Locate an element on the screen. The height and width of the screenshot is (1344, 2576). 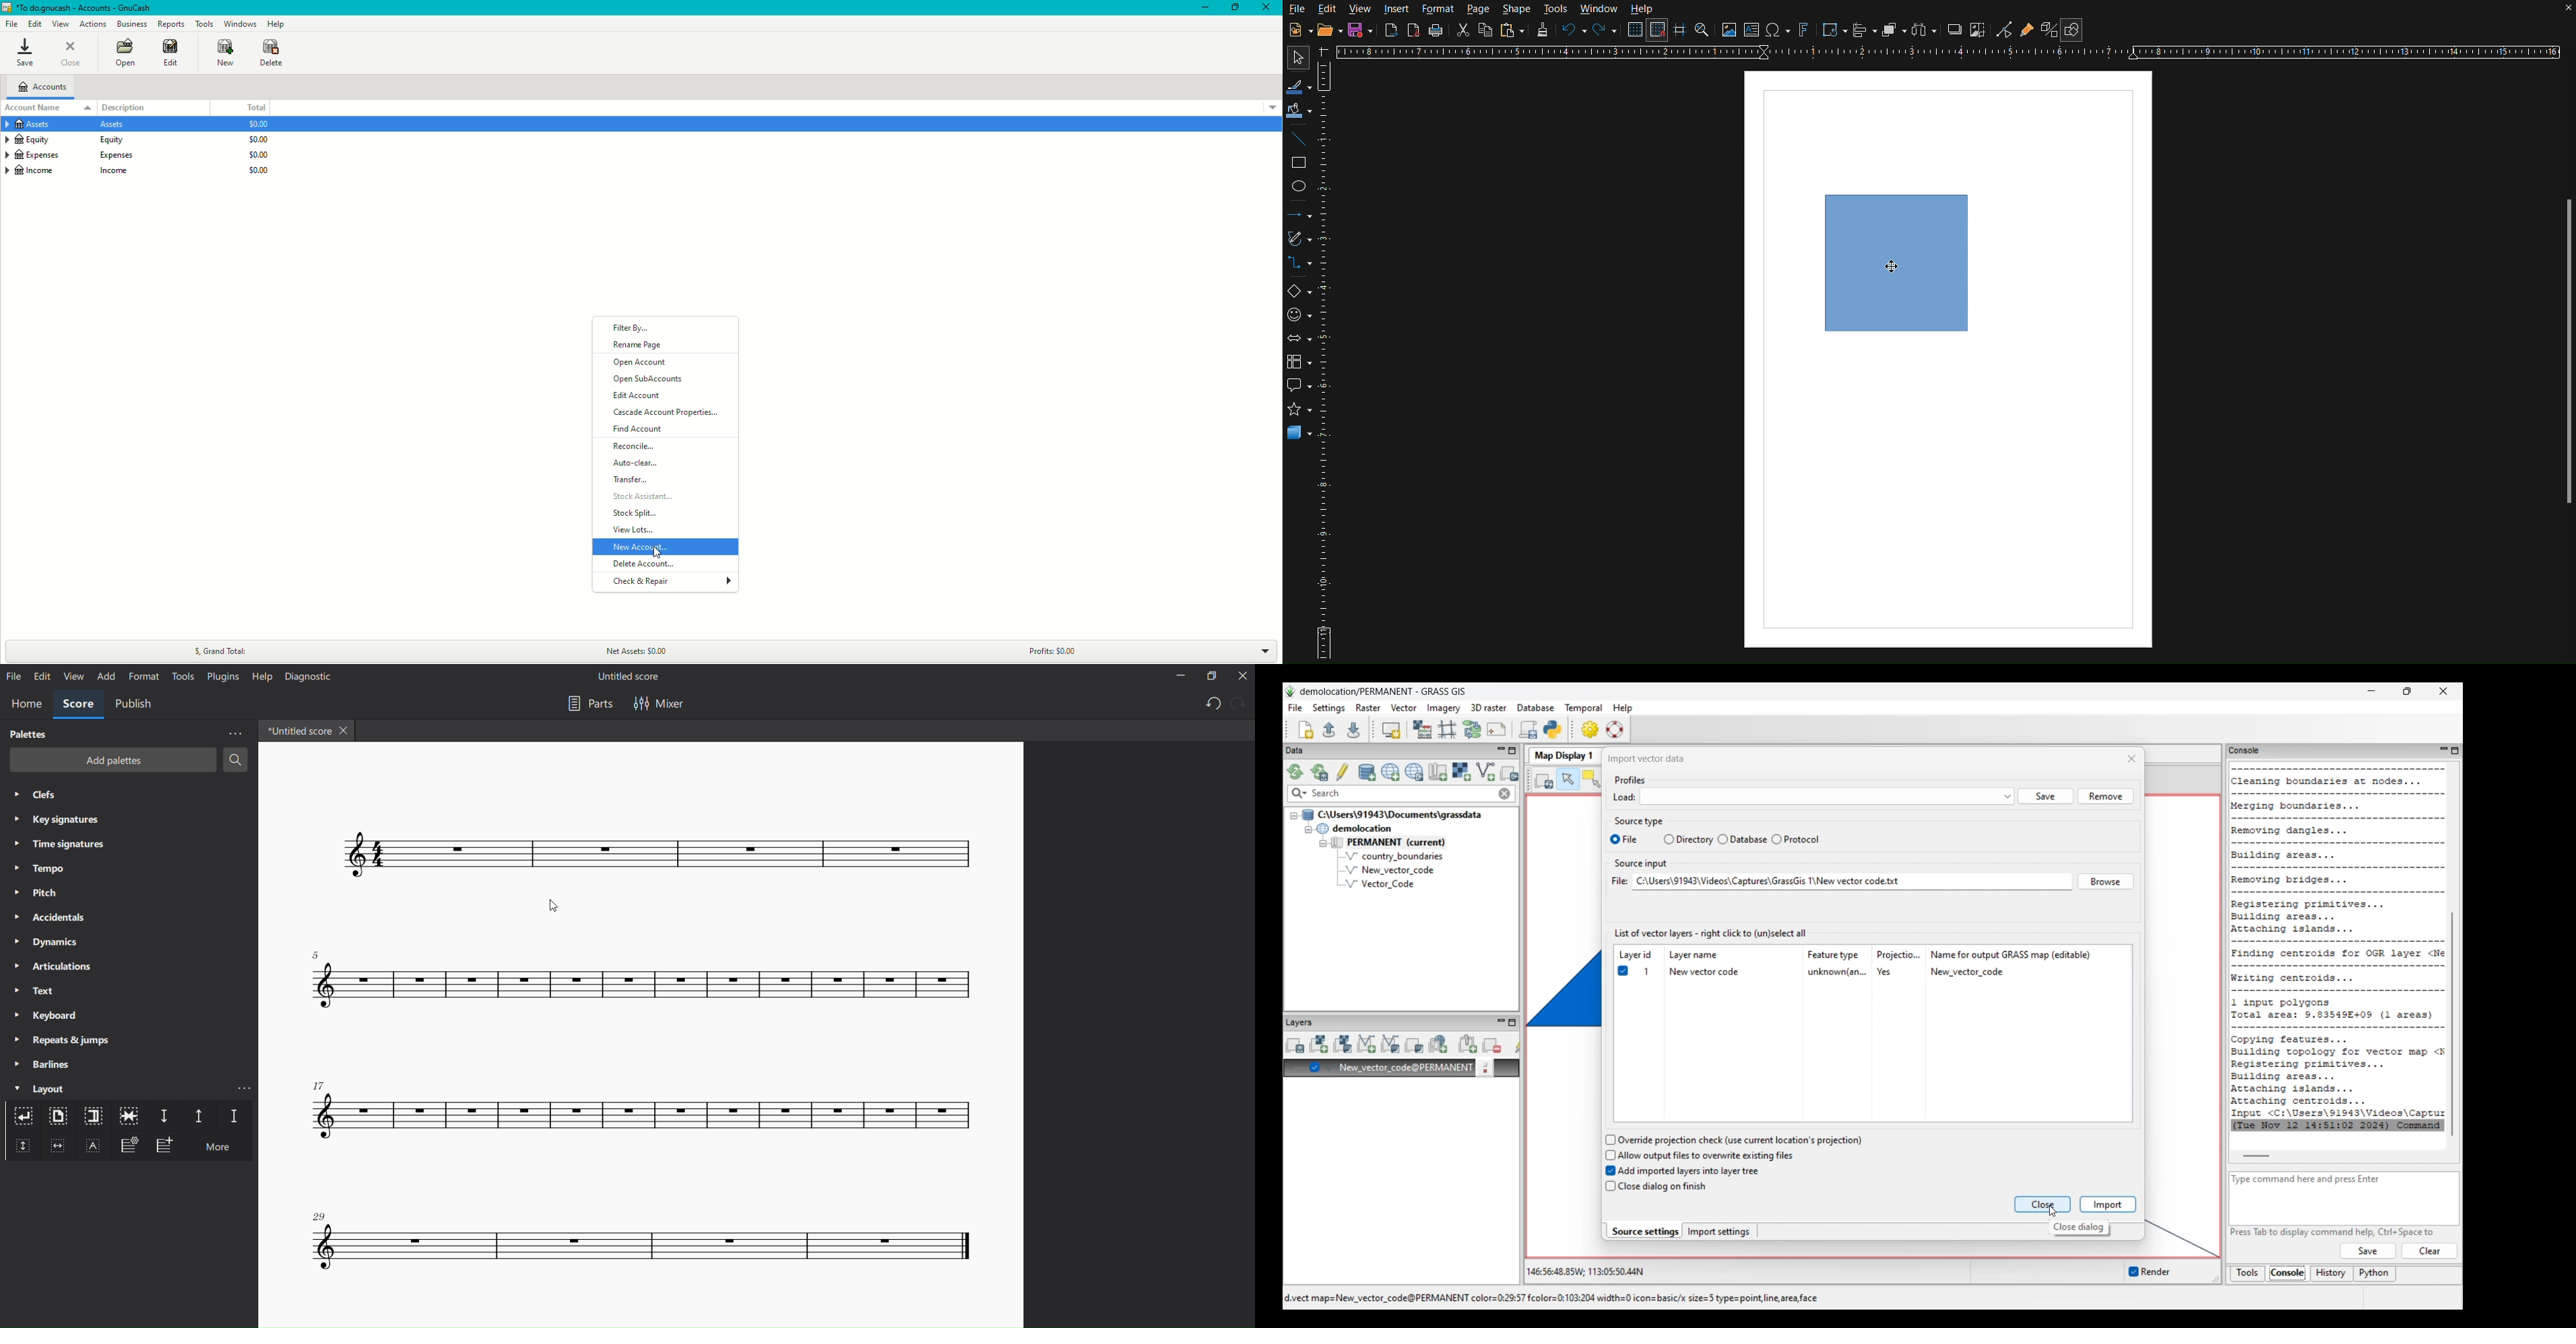
staff spacer up is located at coordinates (195, 1116).